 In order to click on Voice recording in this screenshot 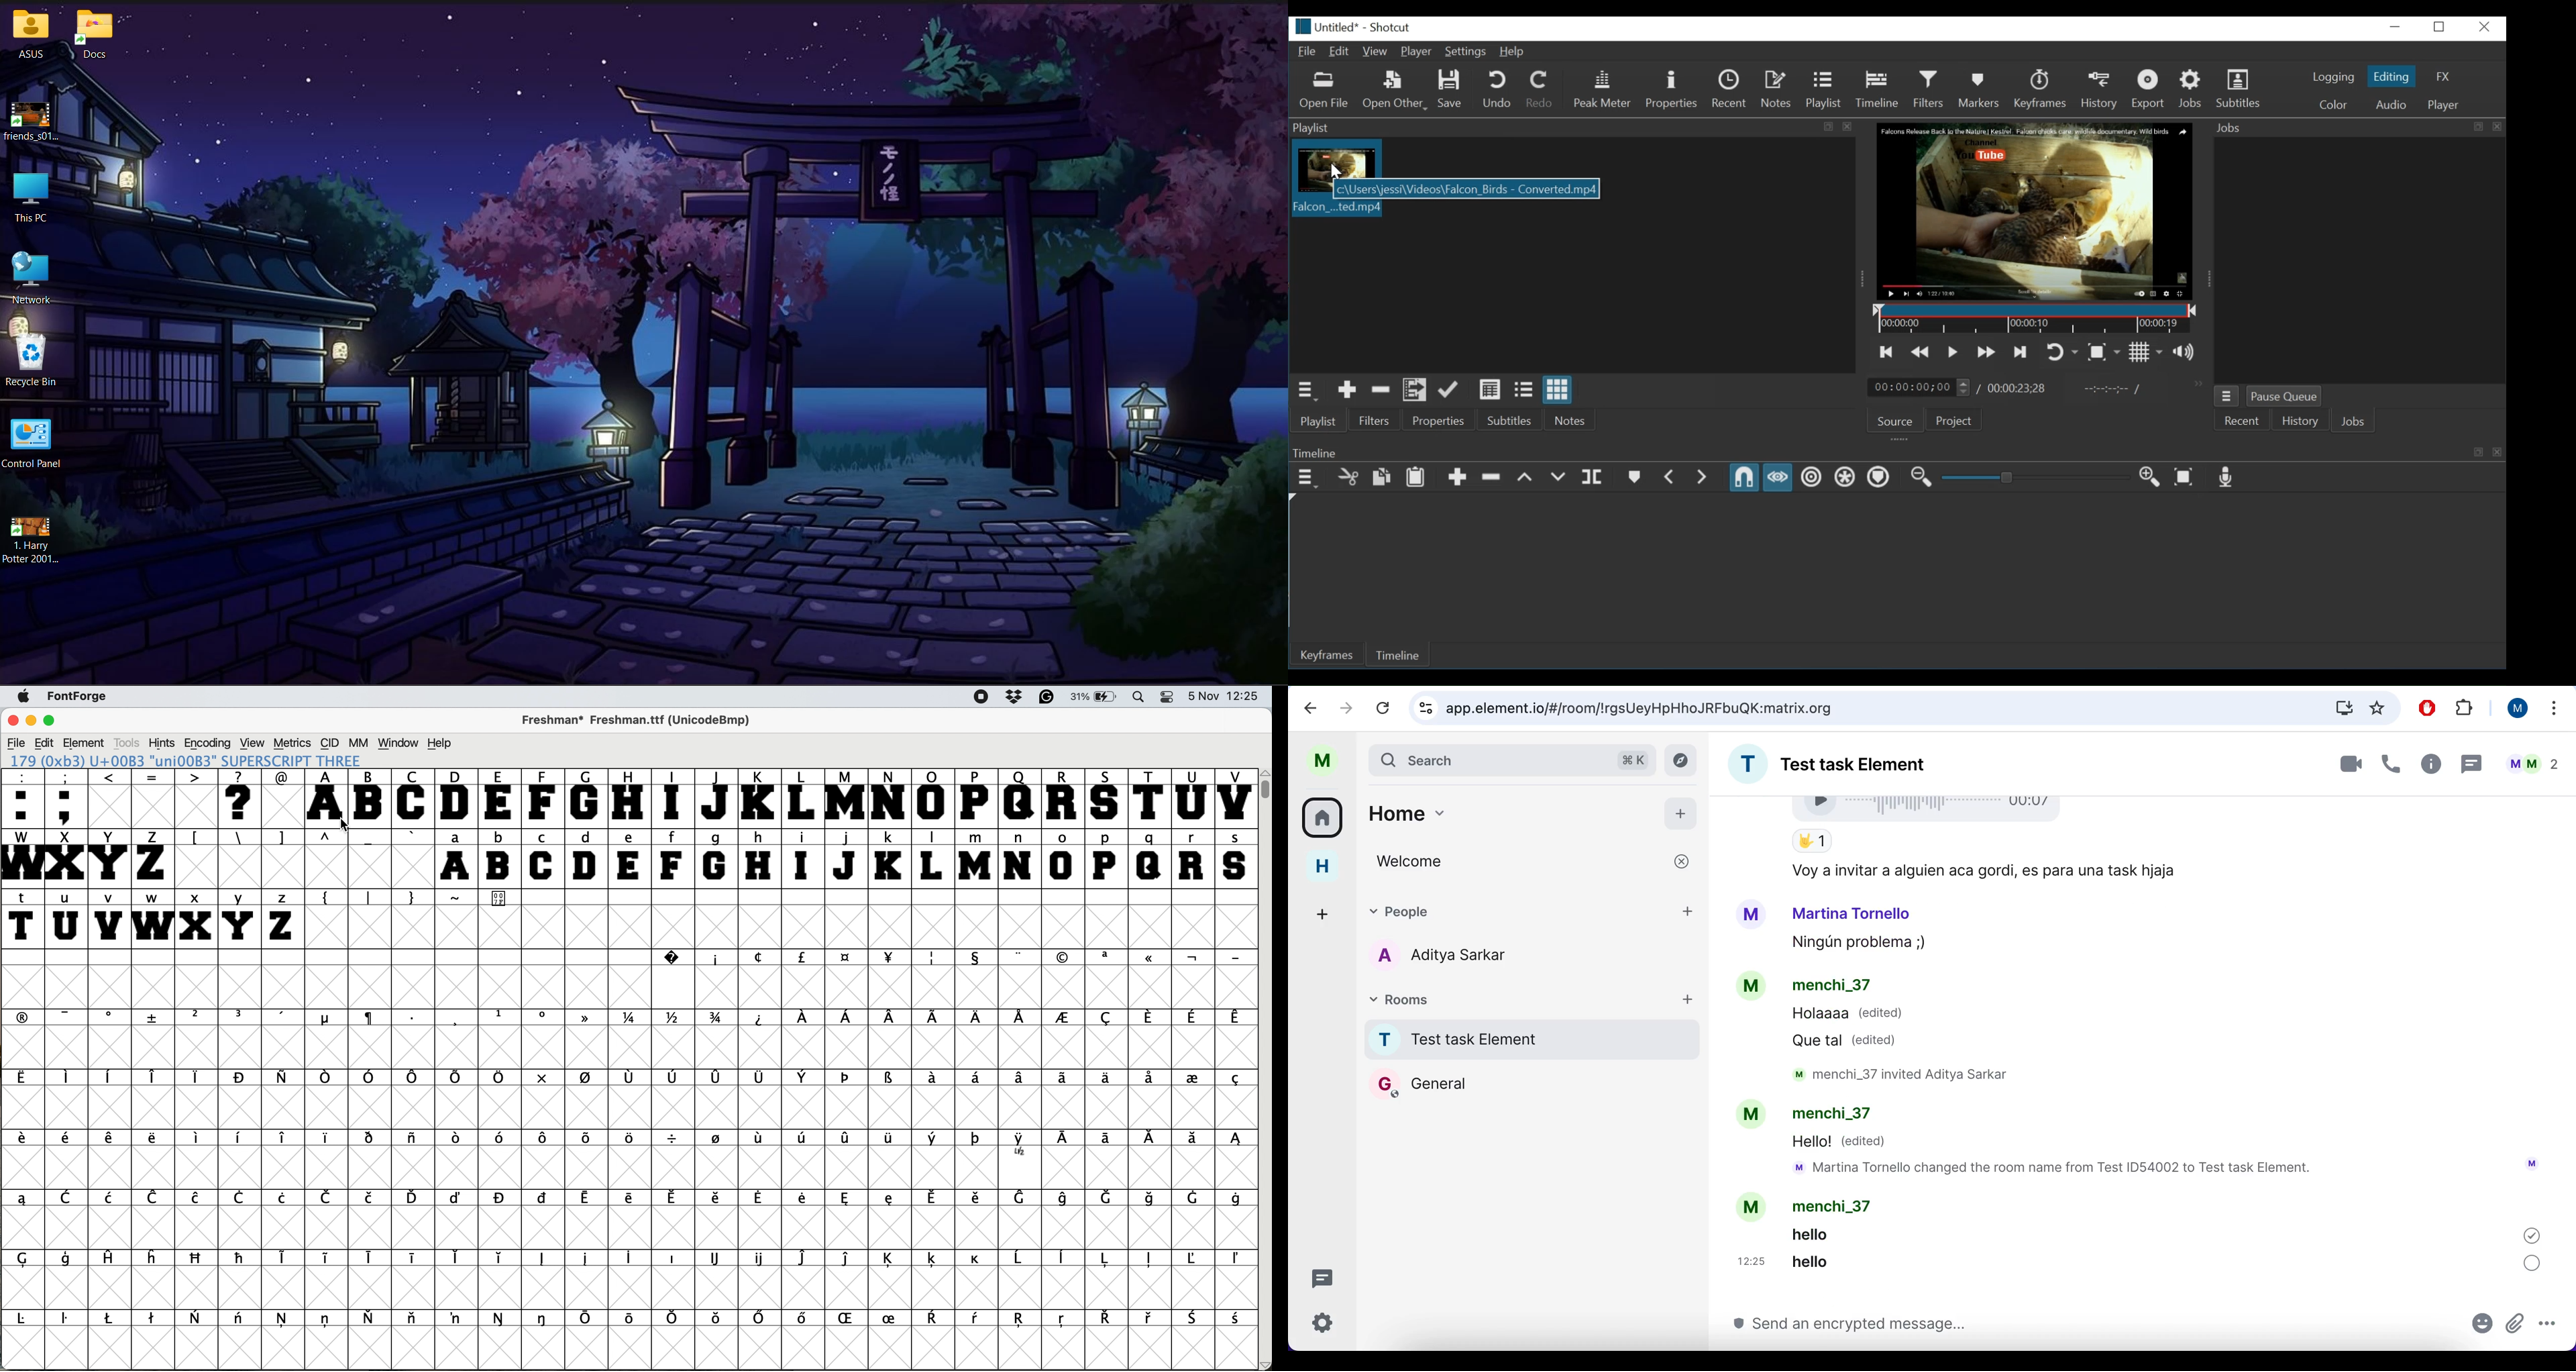, I will do `click(1925, 809)`.